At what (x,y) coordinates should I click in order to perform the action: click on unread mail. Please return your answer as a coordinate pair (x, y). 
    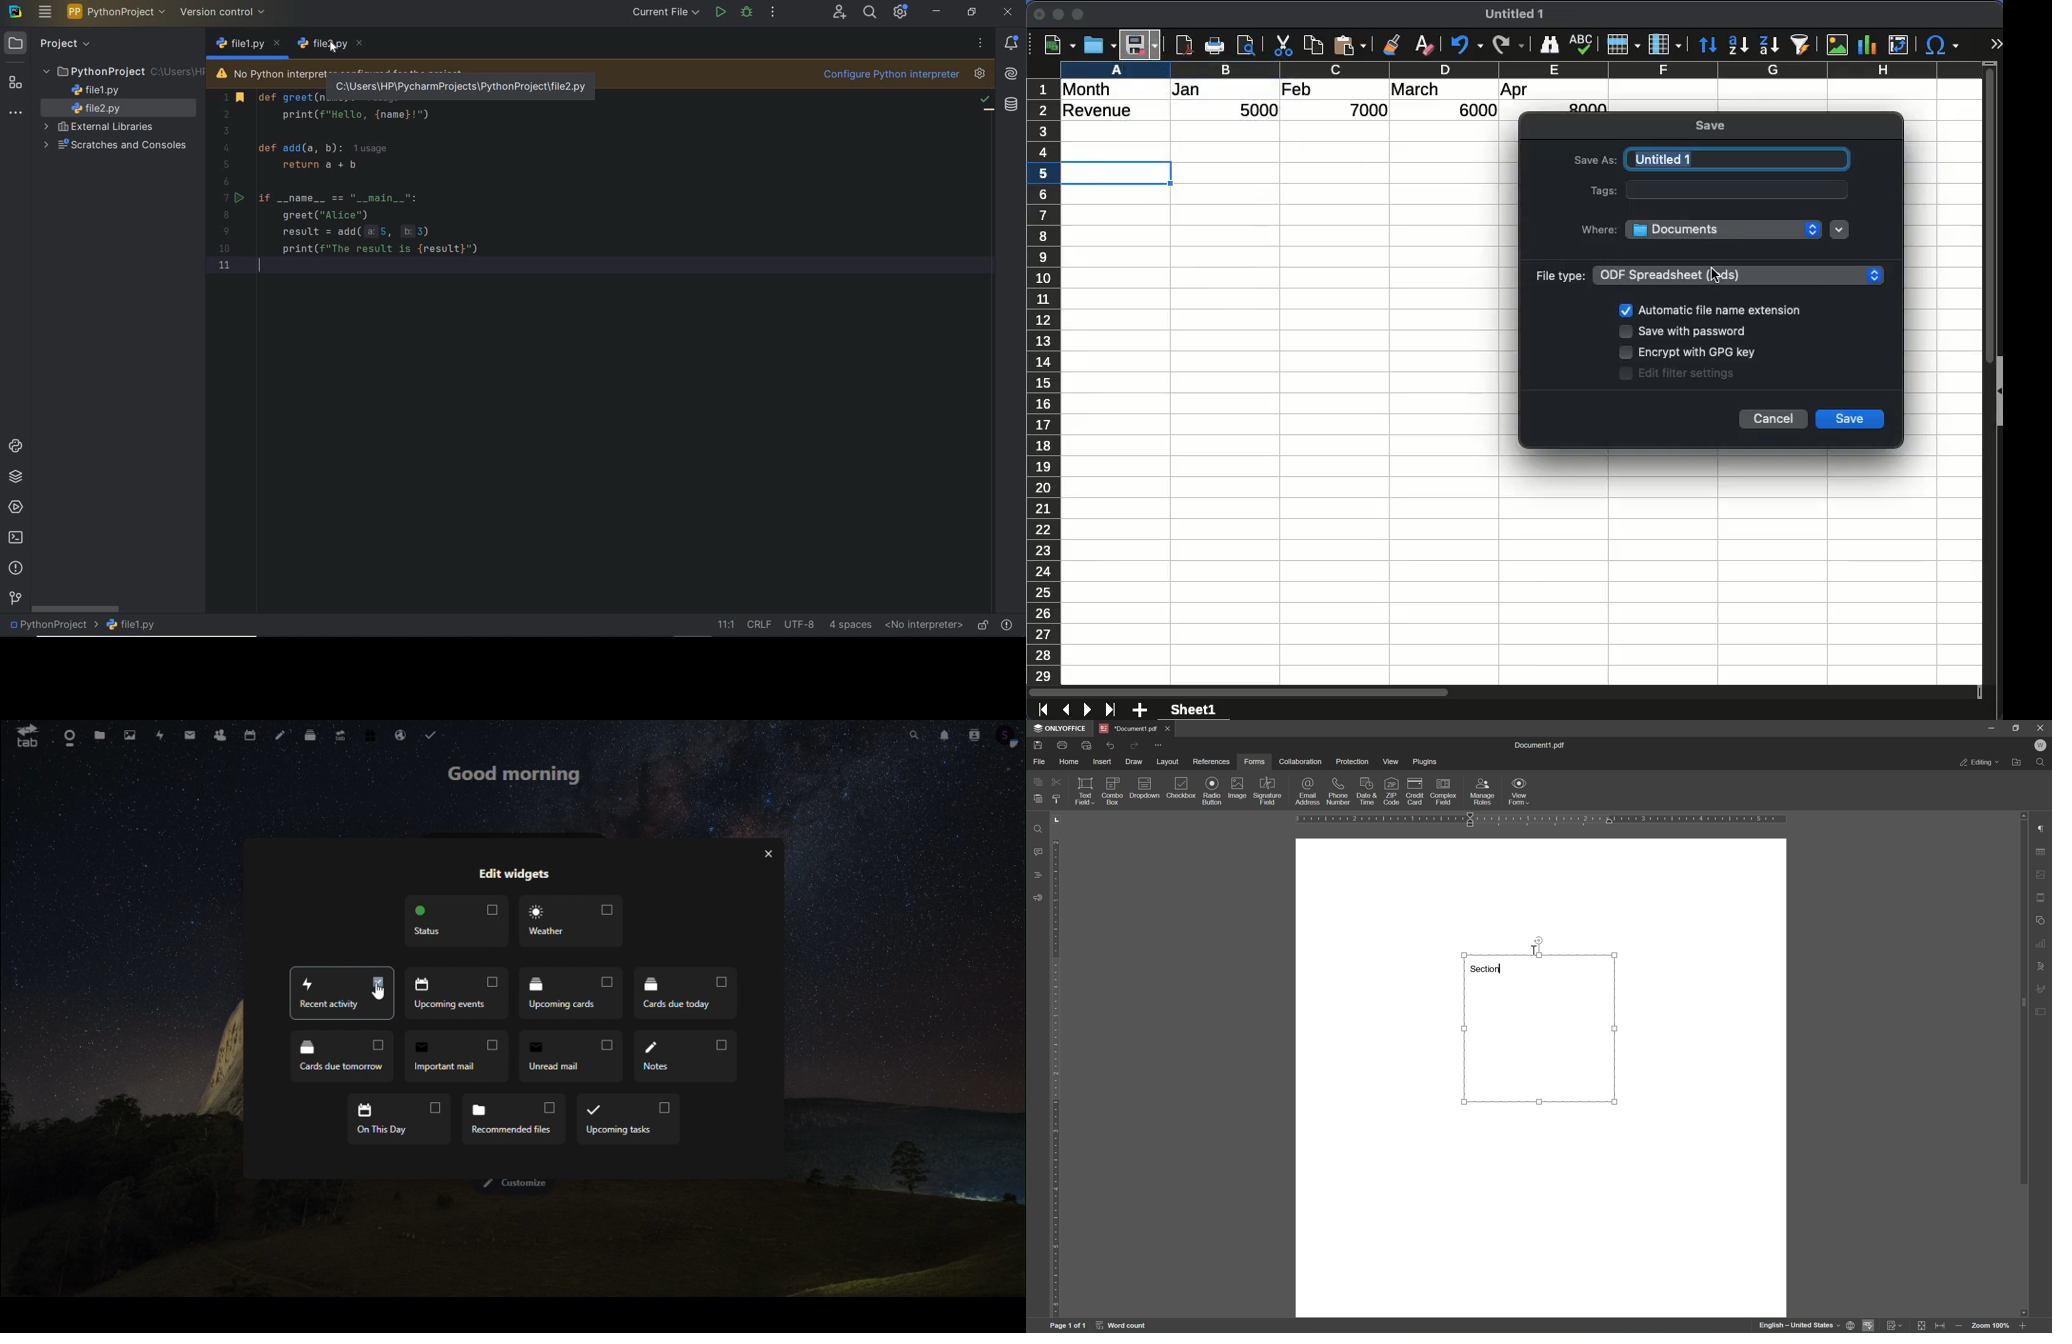
    Looking at the image, I should click on (571, 1058).